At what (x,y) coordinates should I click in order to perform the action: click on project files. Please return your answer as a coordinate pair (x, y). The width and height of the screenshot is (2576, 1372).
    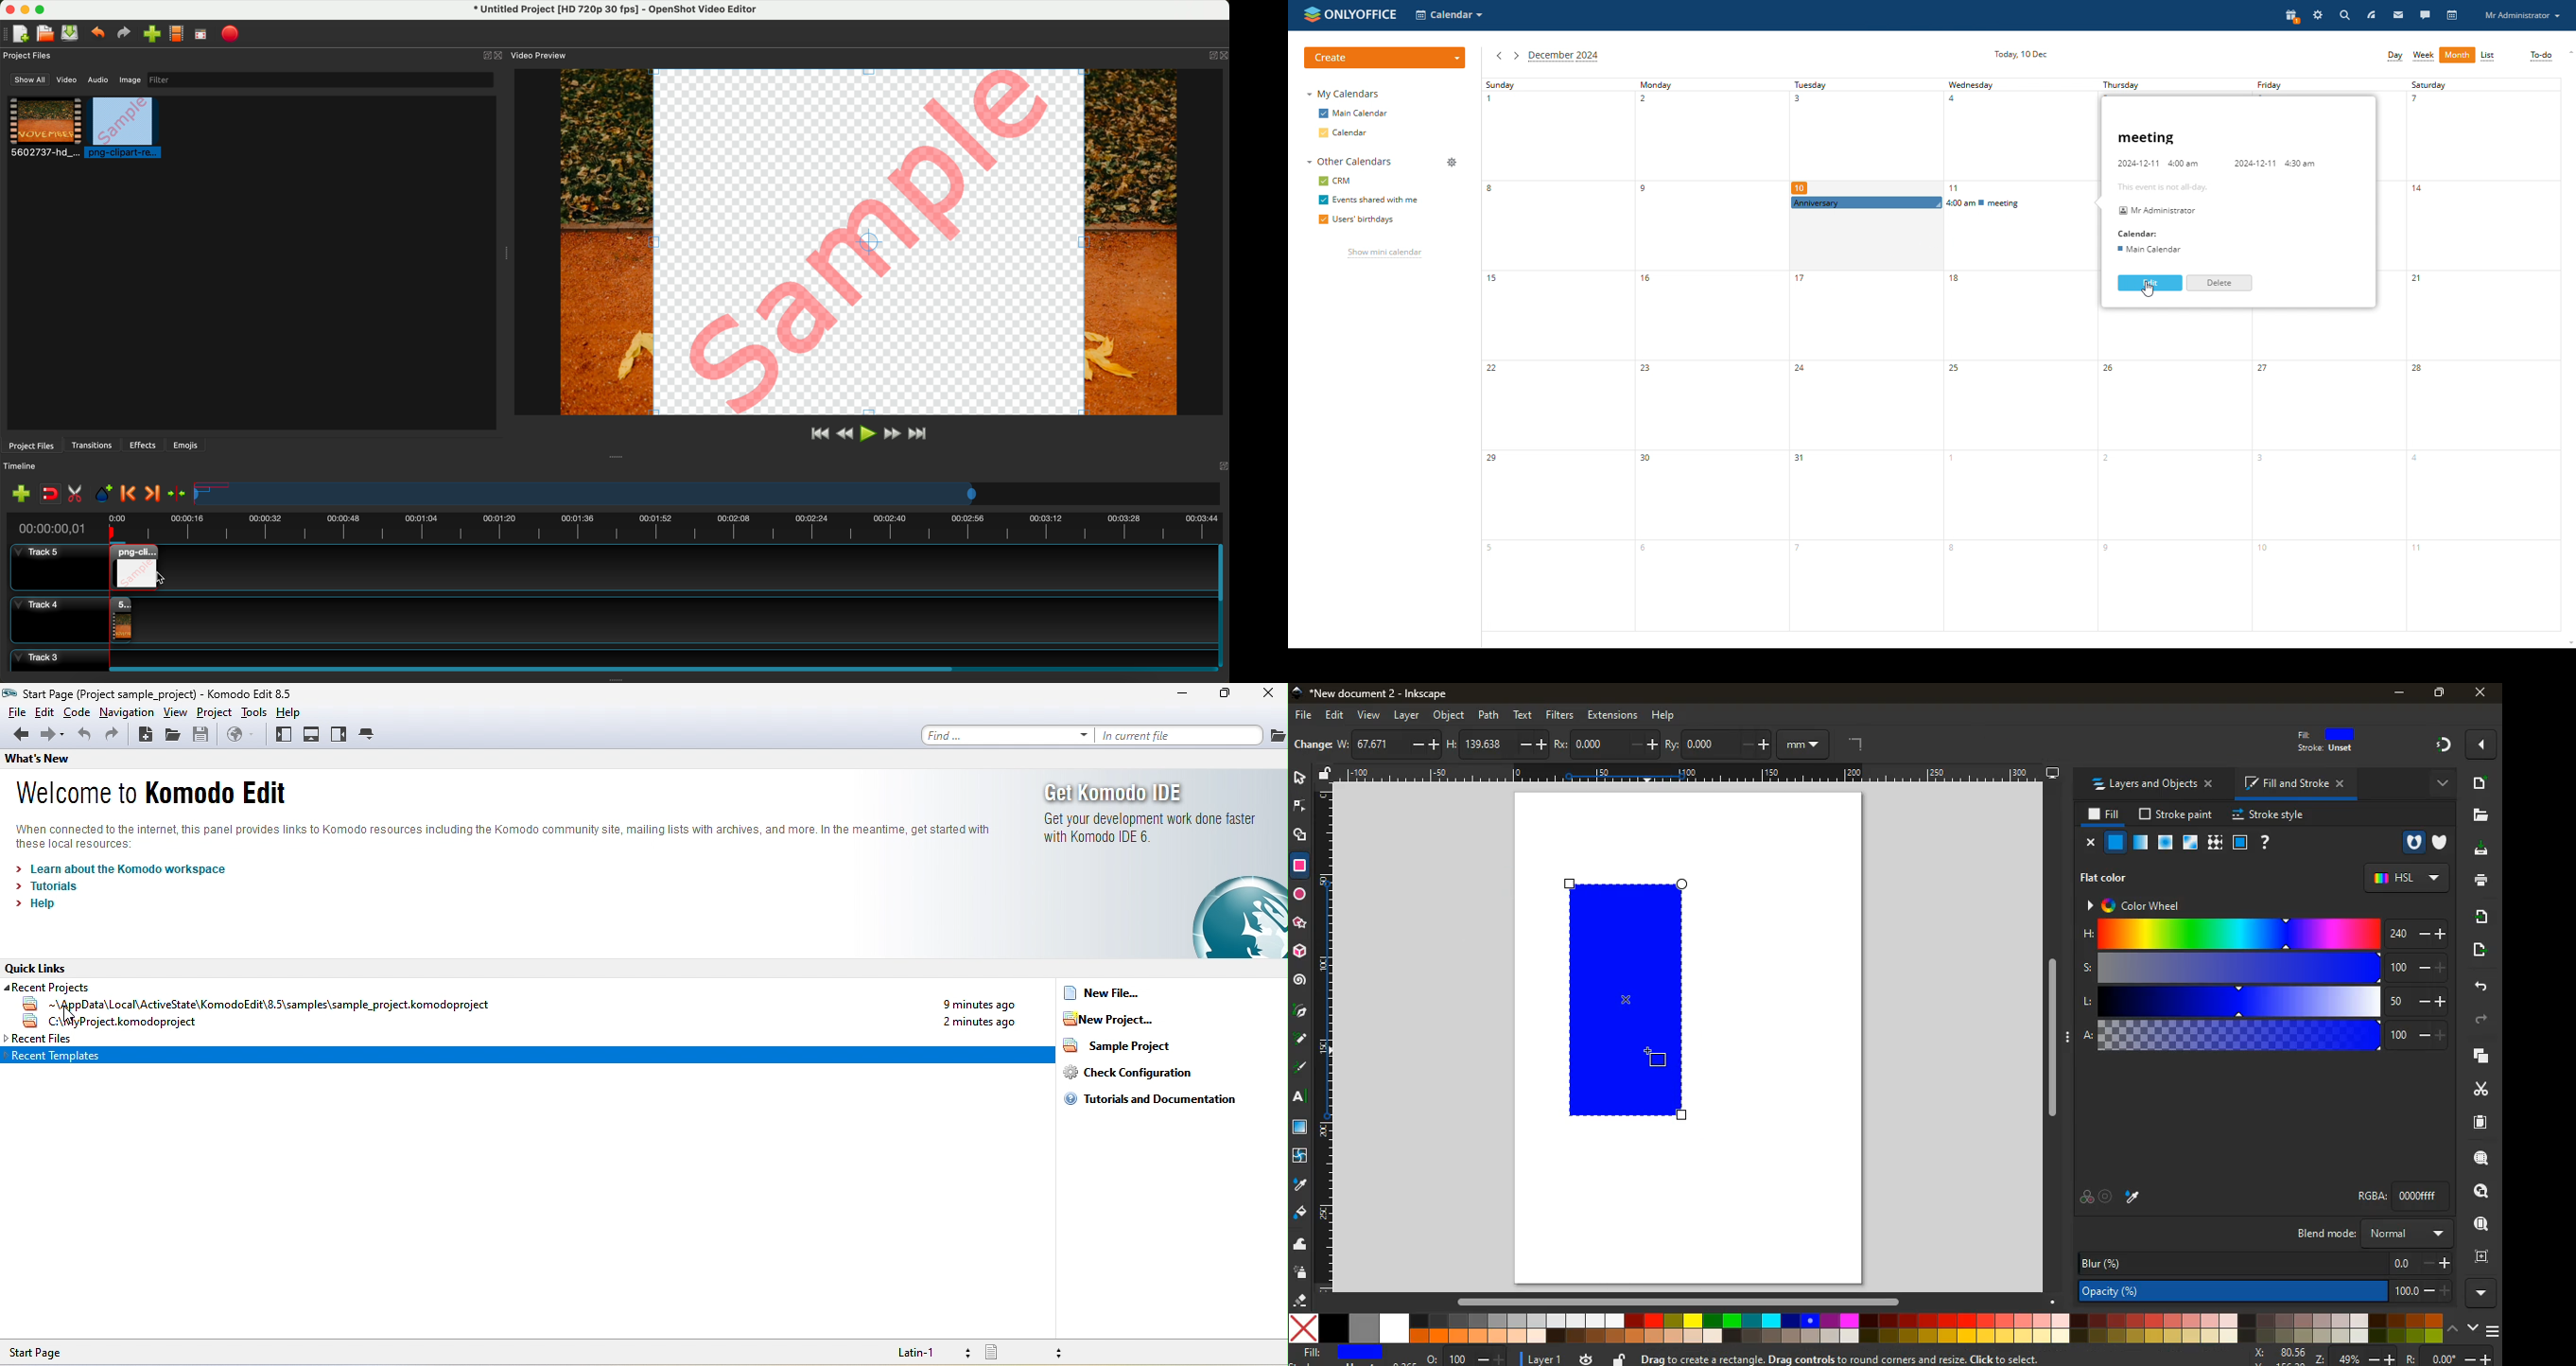
    Looking at the image, I should click on (30, 445).